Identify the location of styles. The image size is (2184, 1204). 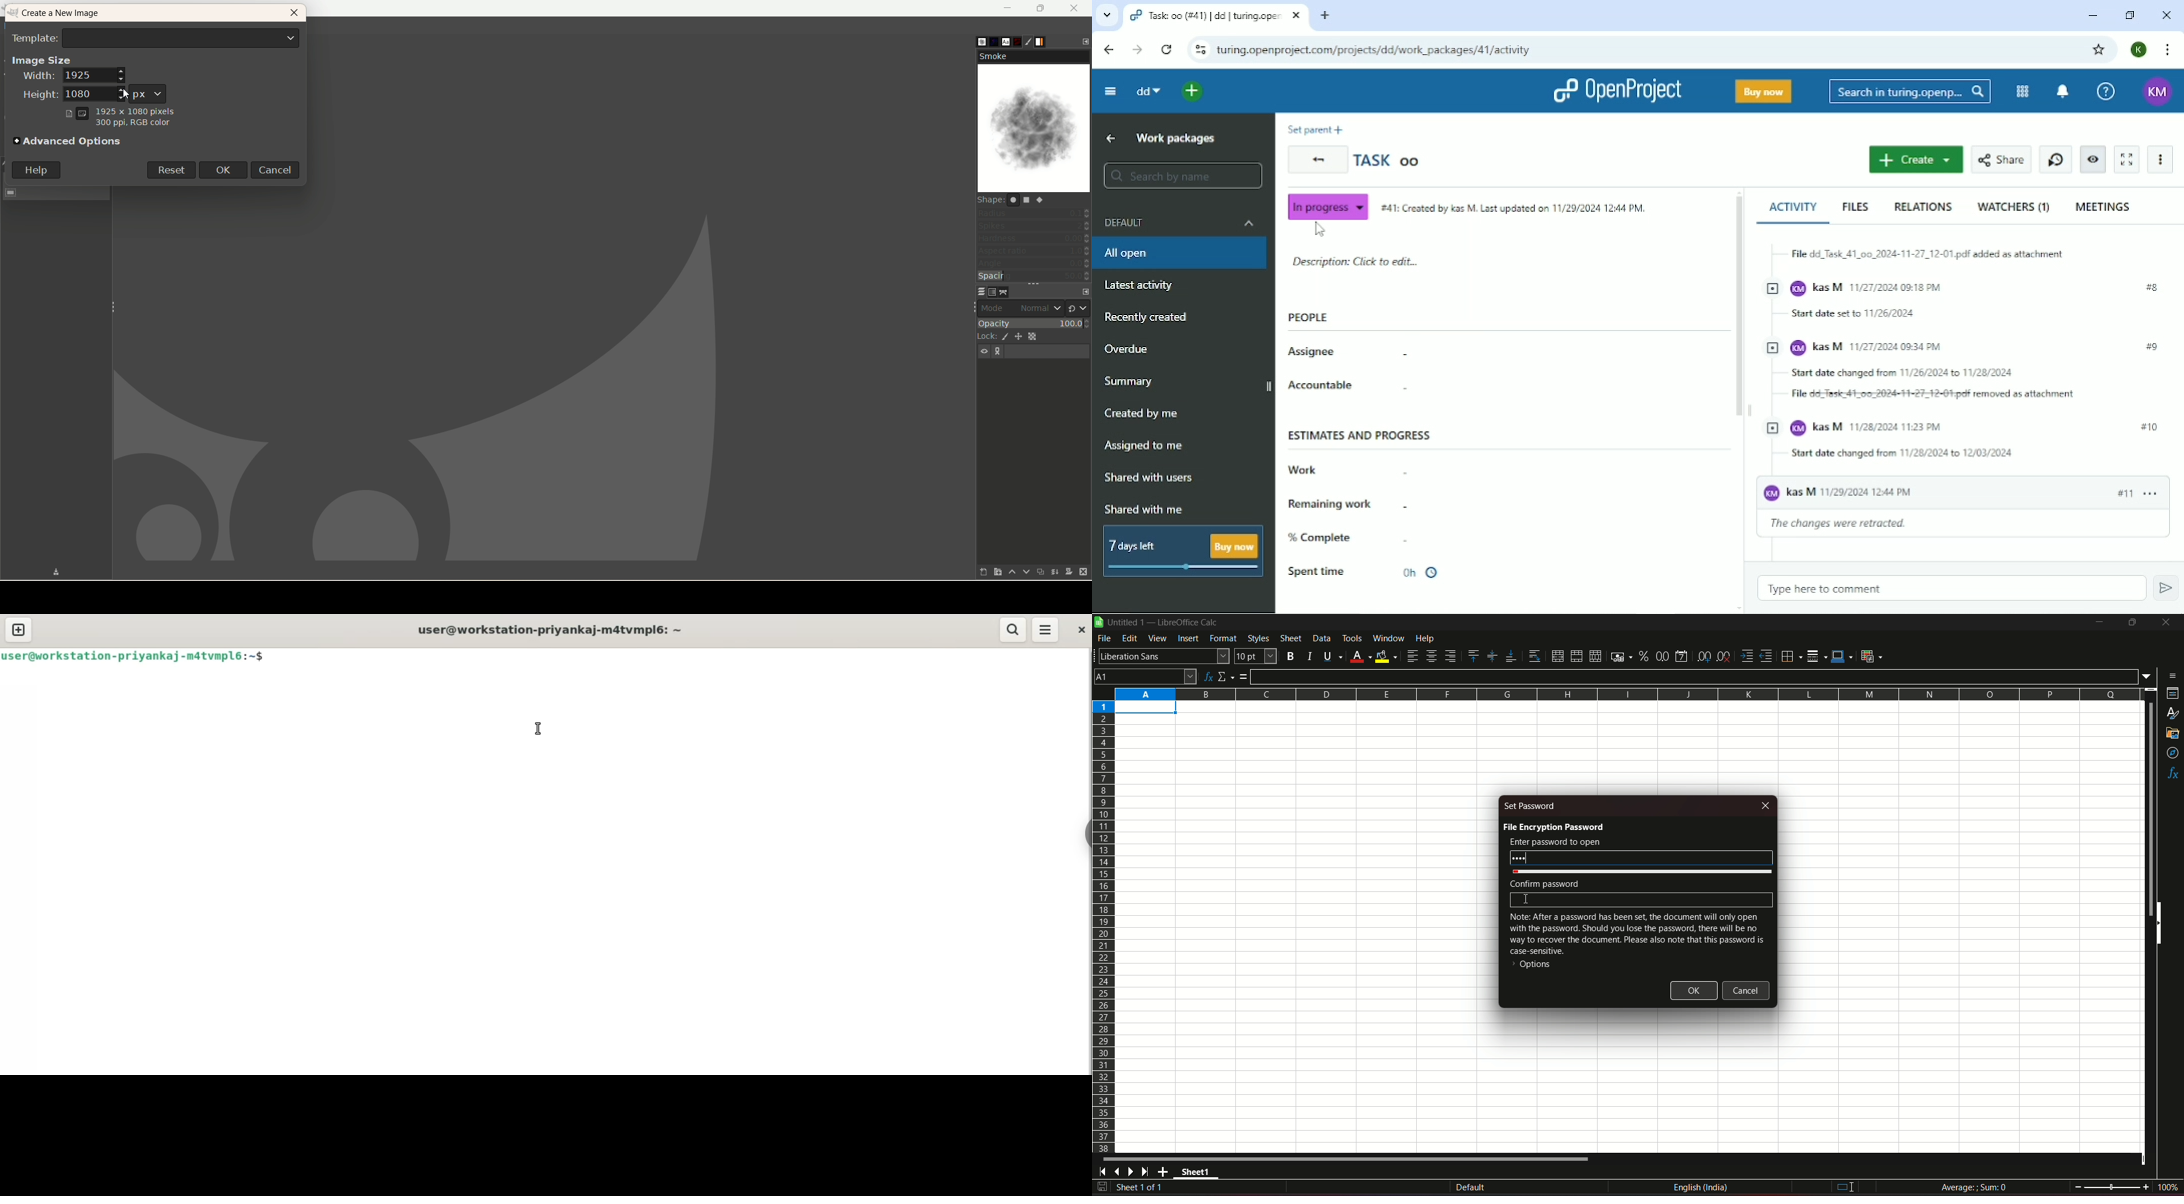
(2173, 714).